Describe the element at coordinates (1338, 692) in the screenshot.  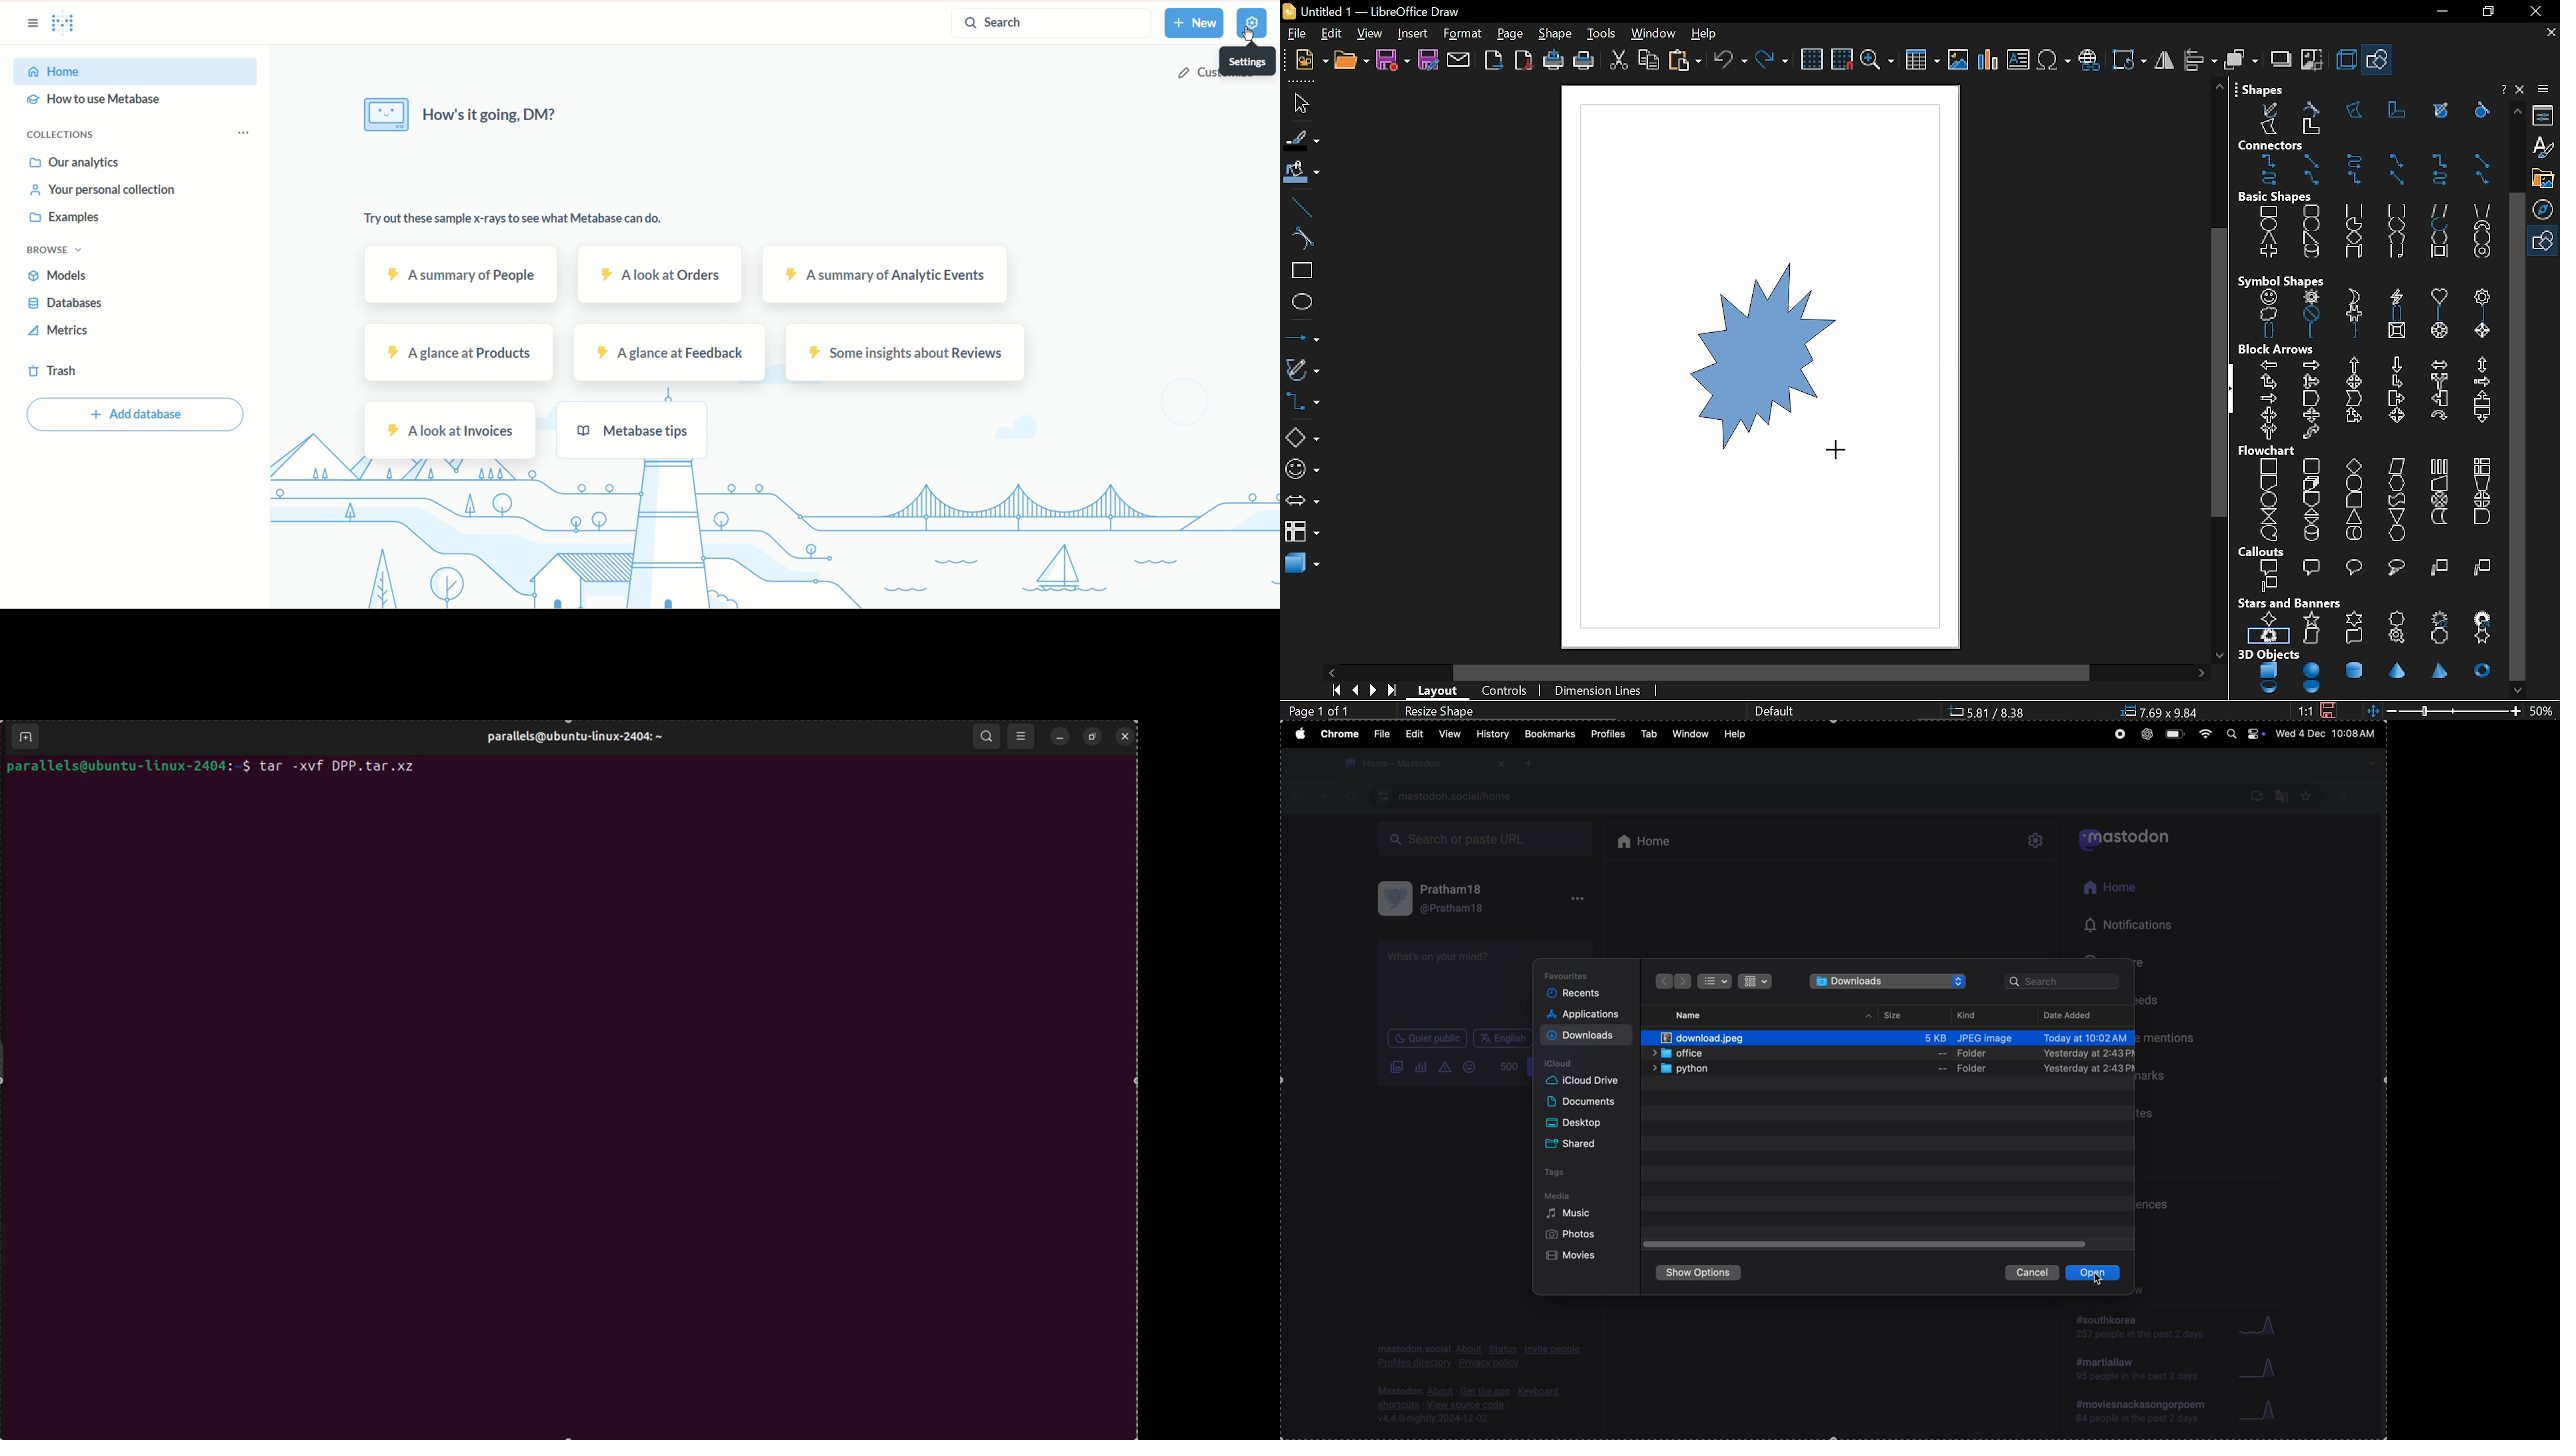
I see `go to first page` at that location.